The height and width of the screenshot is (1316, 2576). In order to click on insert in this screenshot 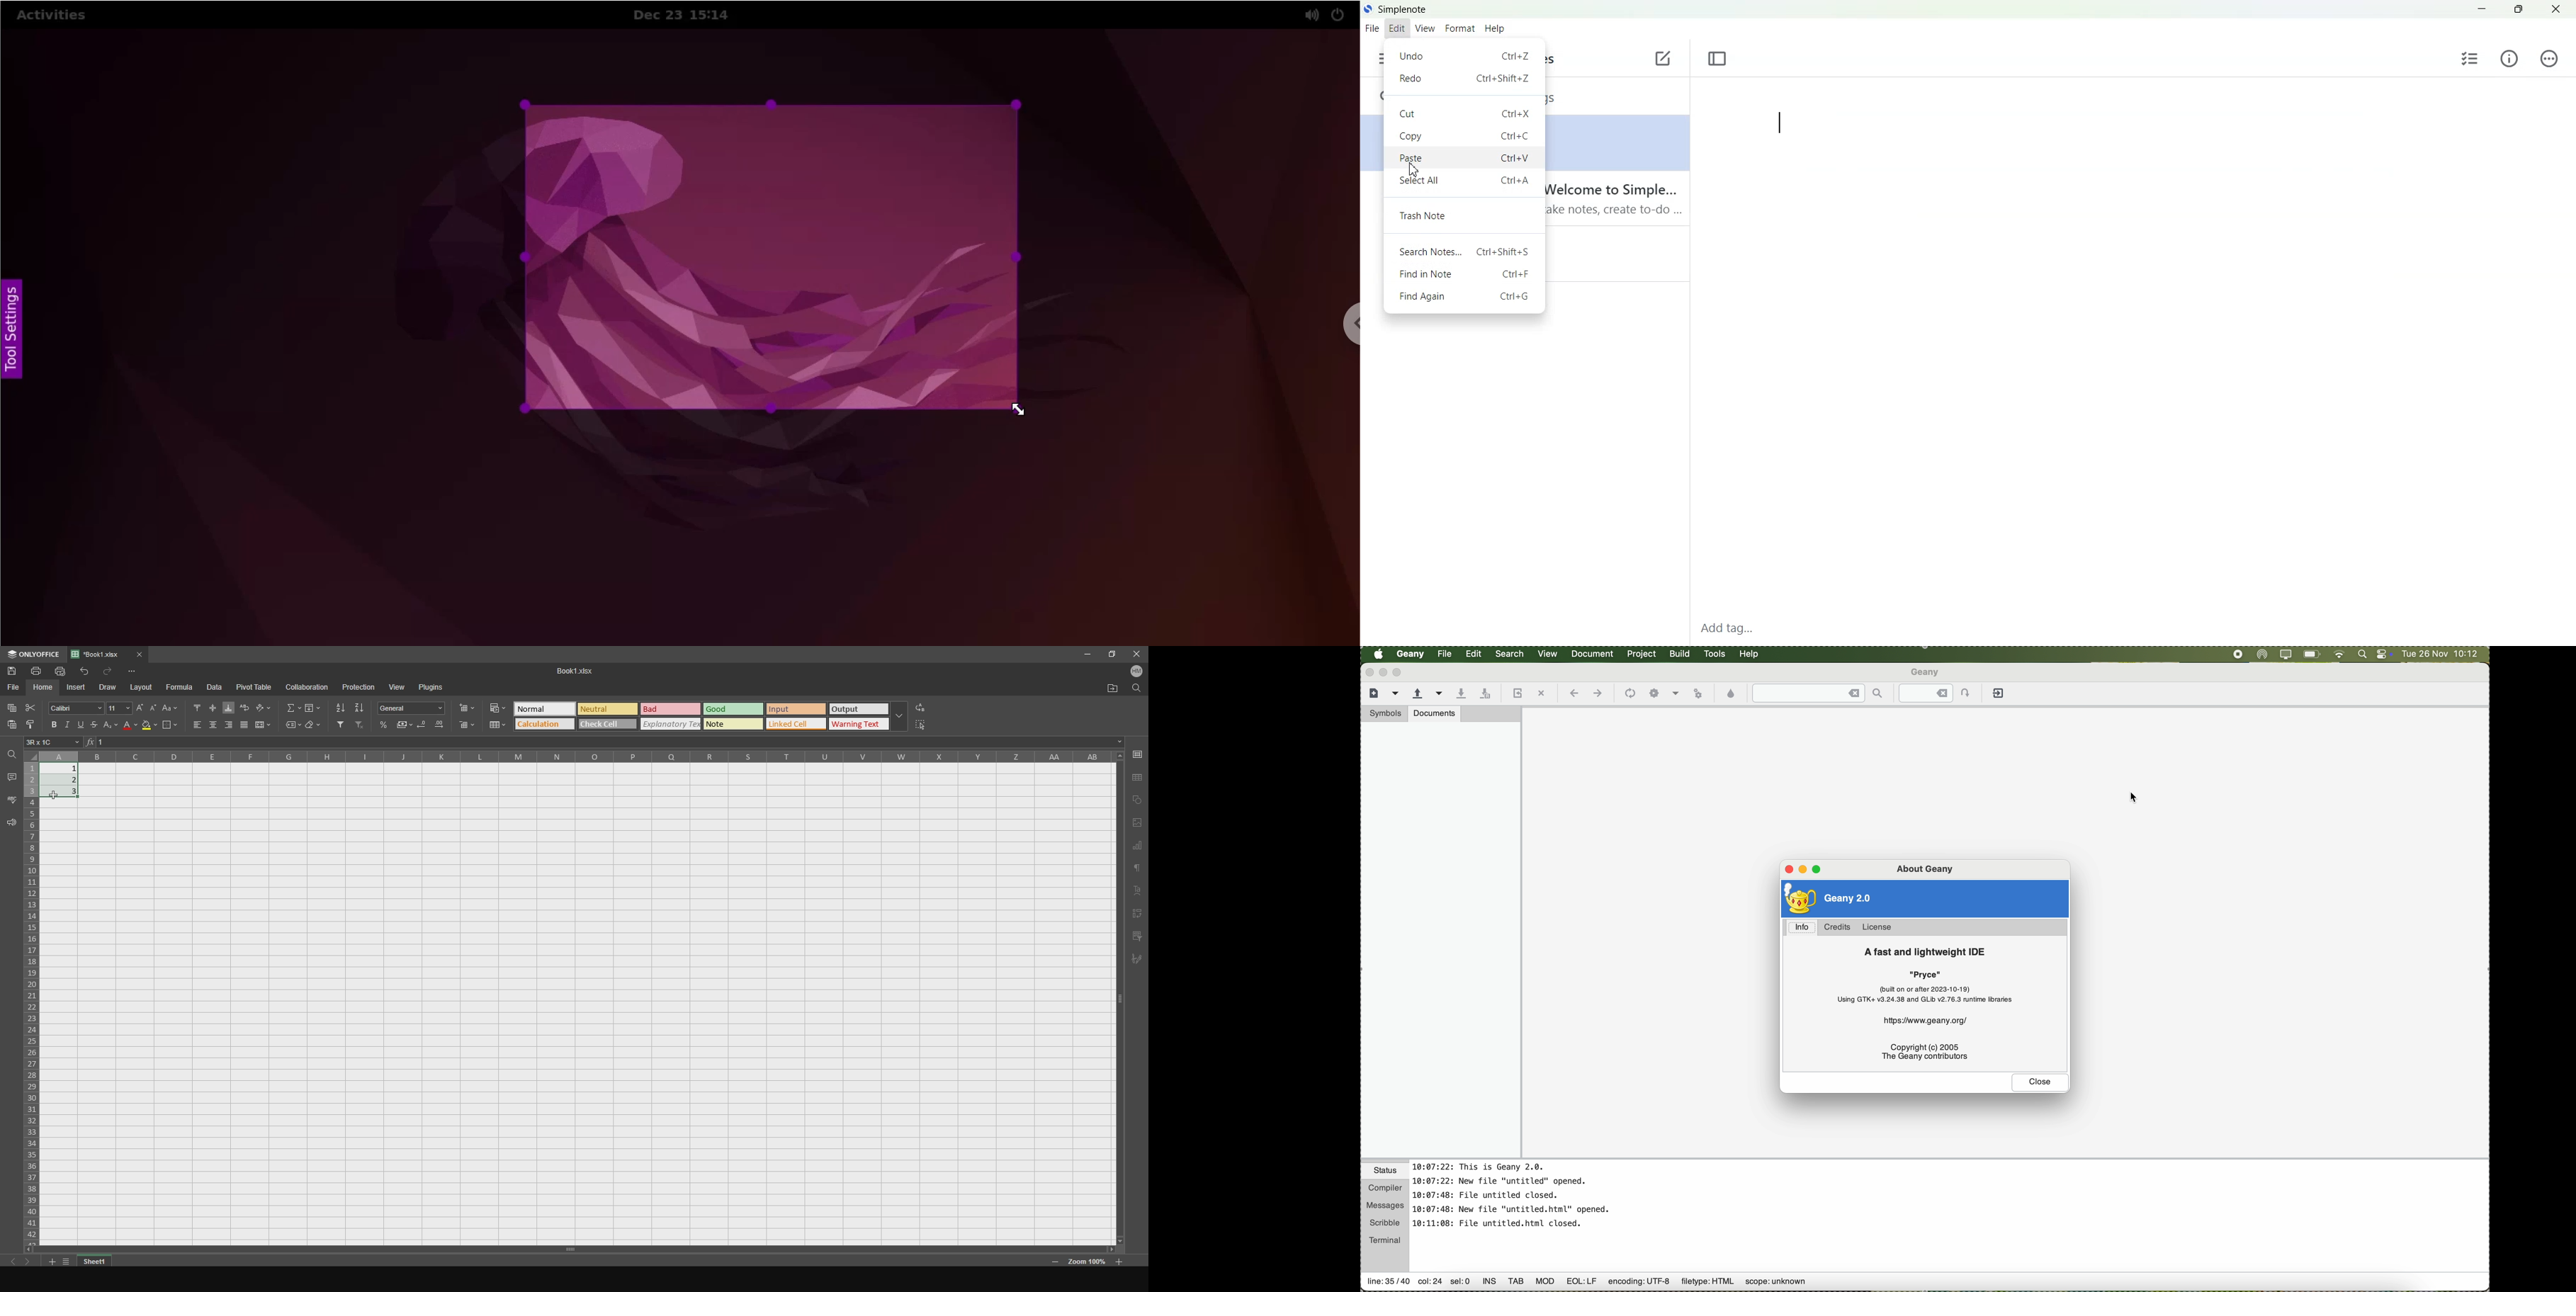, I will do `click(79, 688)`.